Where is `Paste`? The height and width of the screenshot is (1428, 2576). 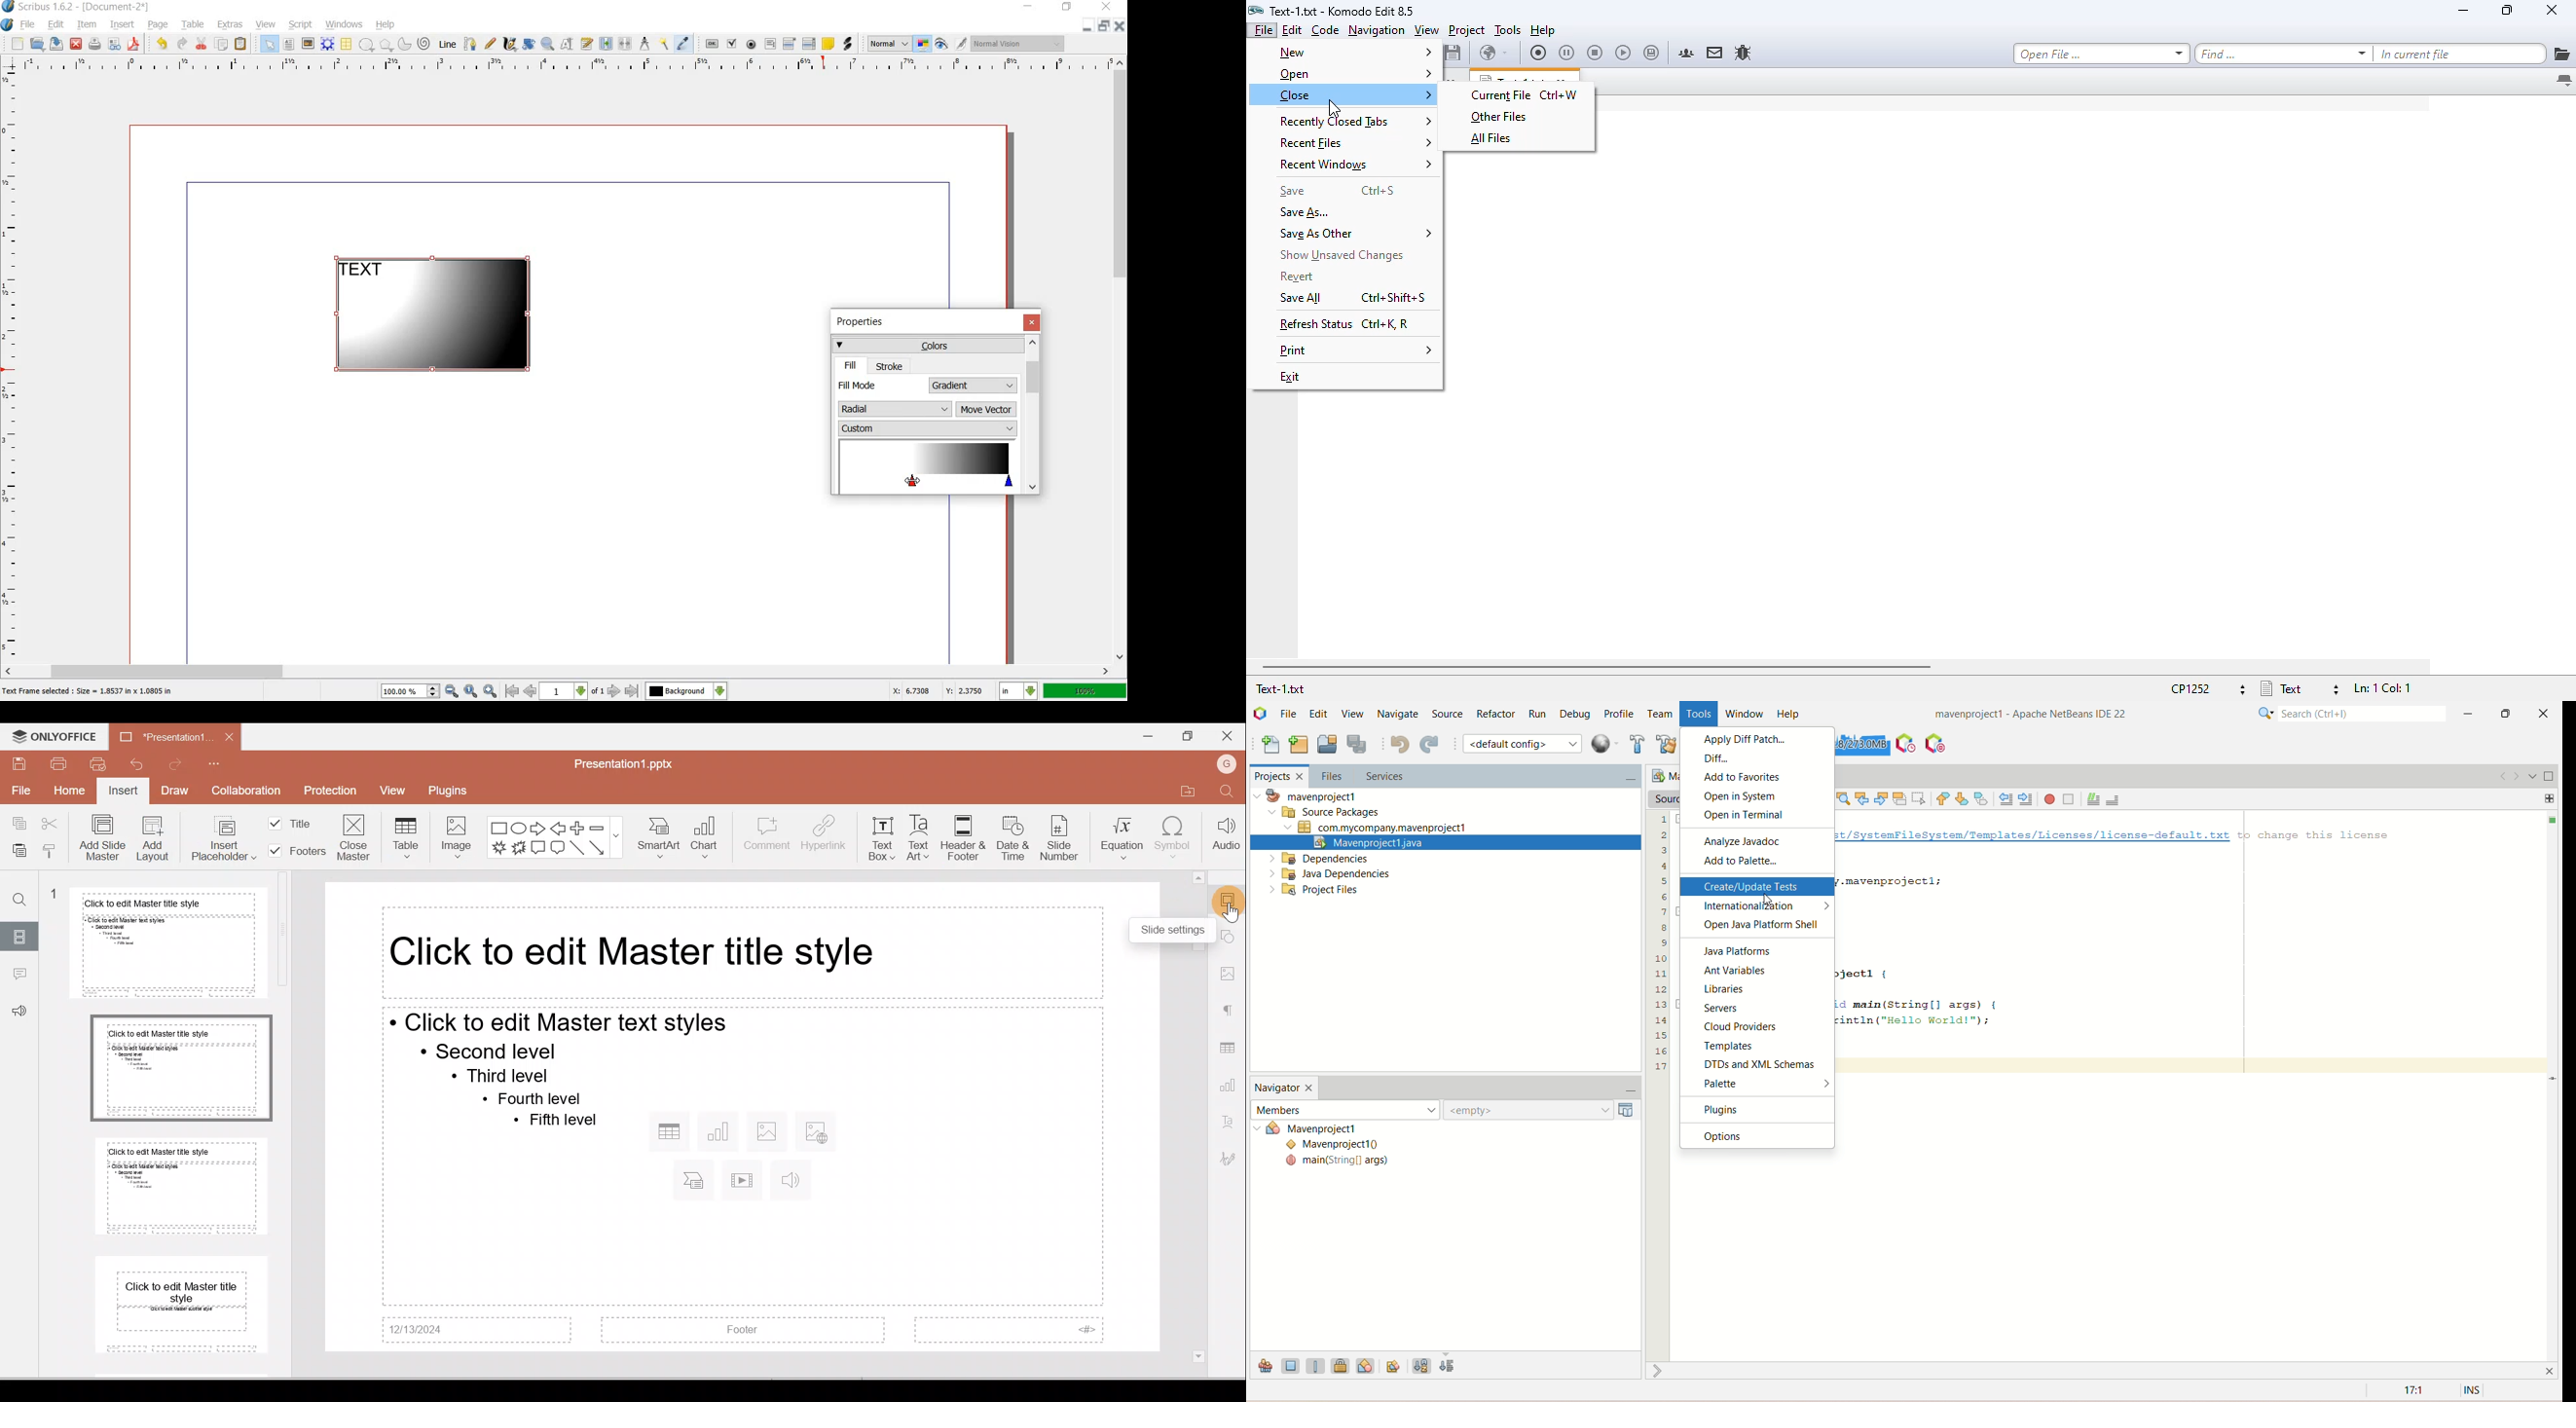 Paste is located at coordinates (16, 848).